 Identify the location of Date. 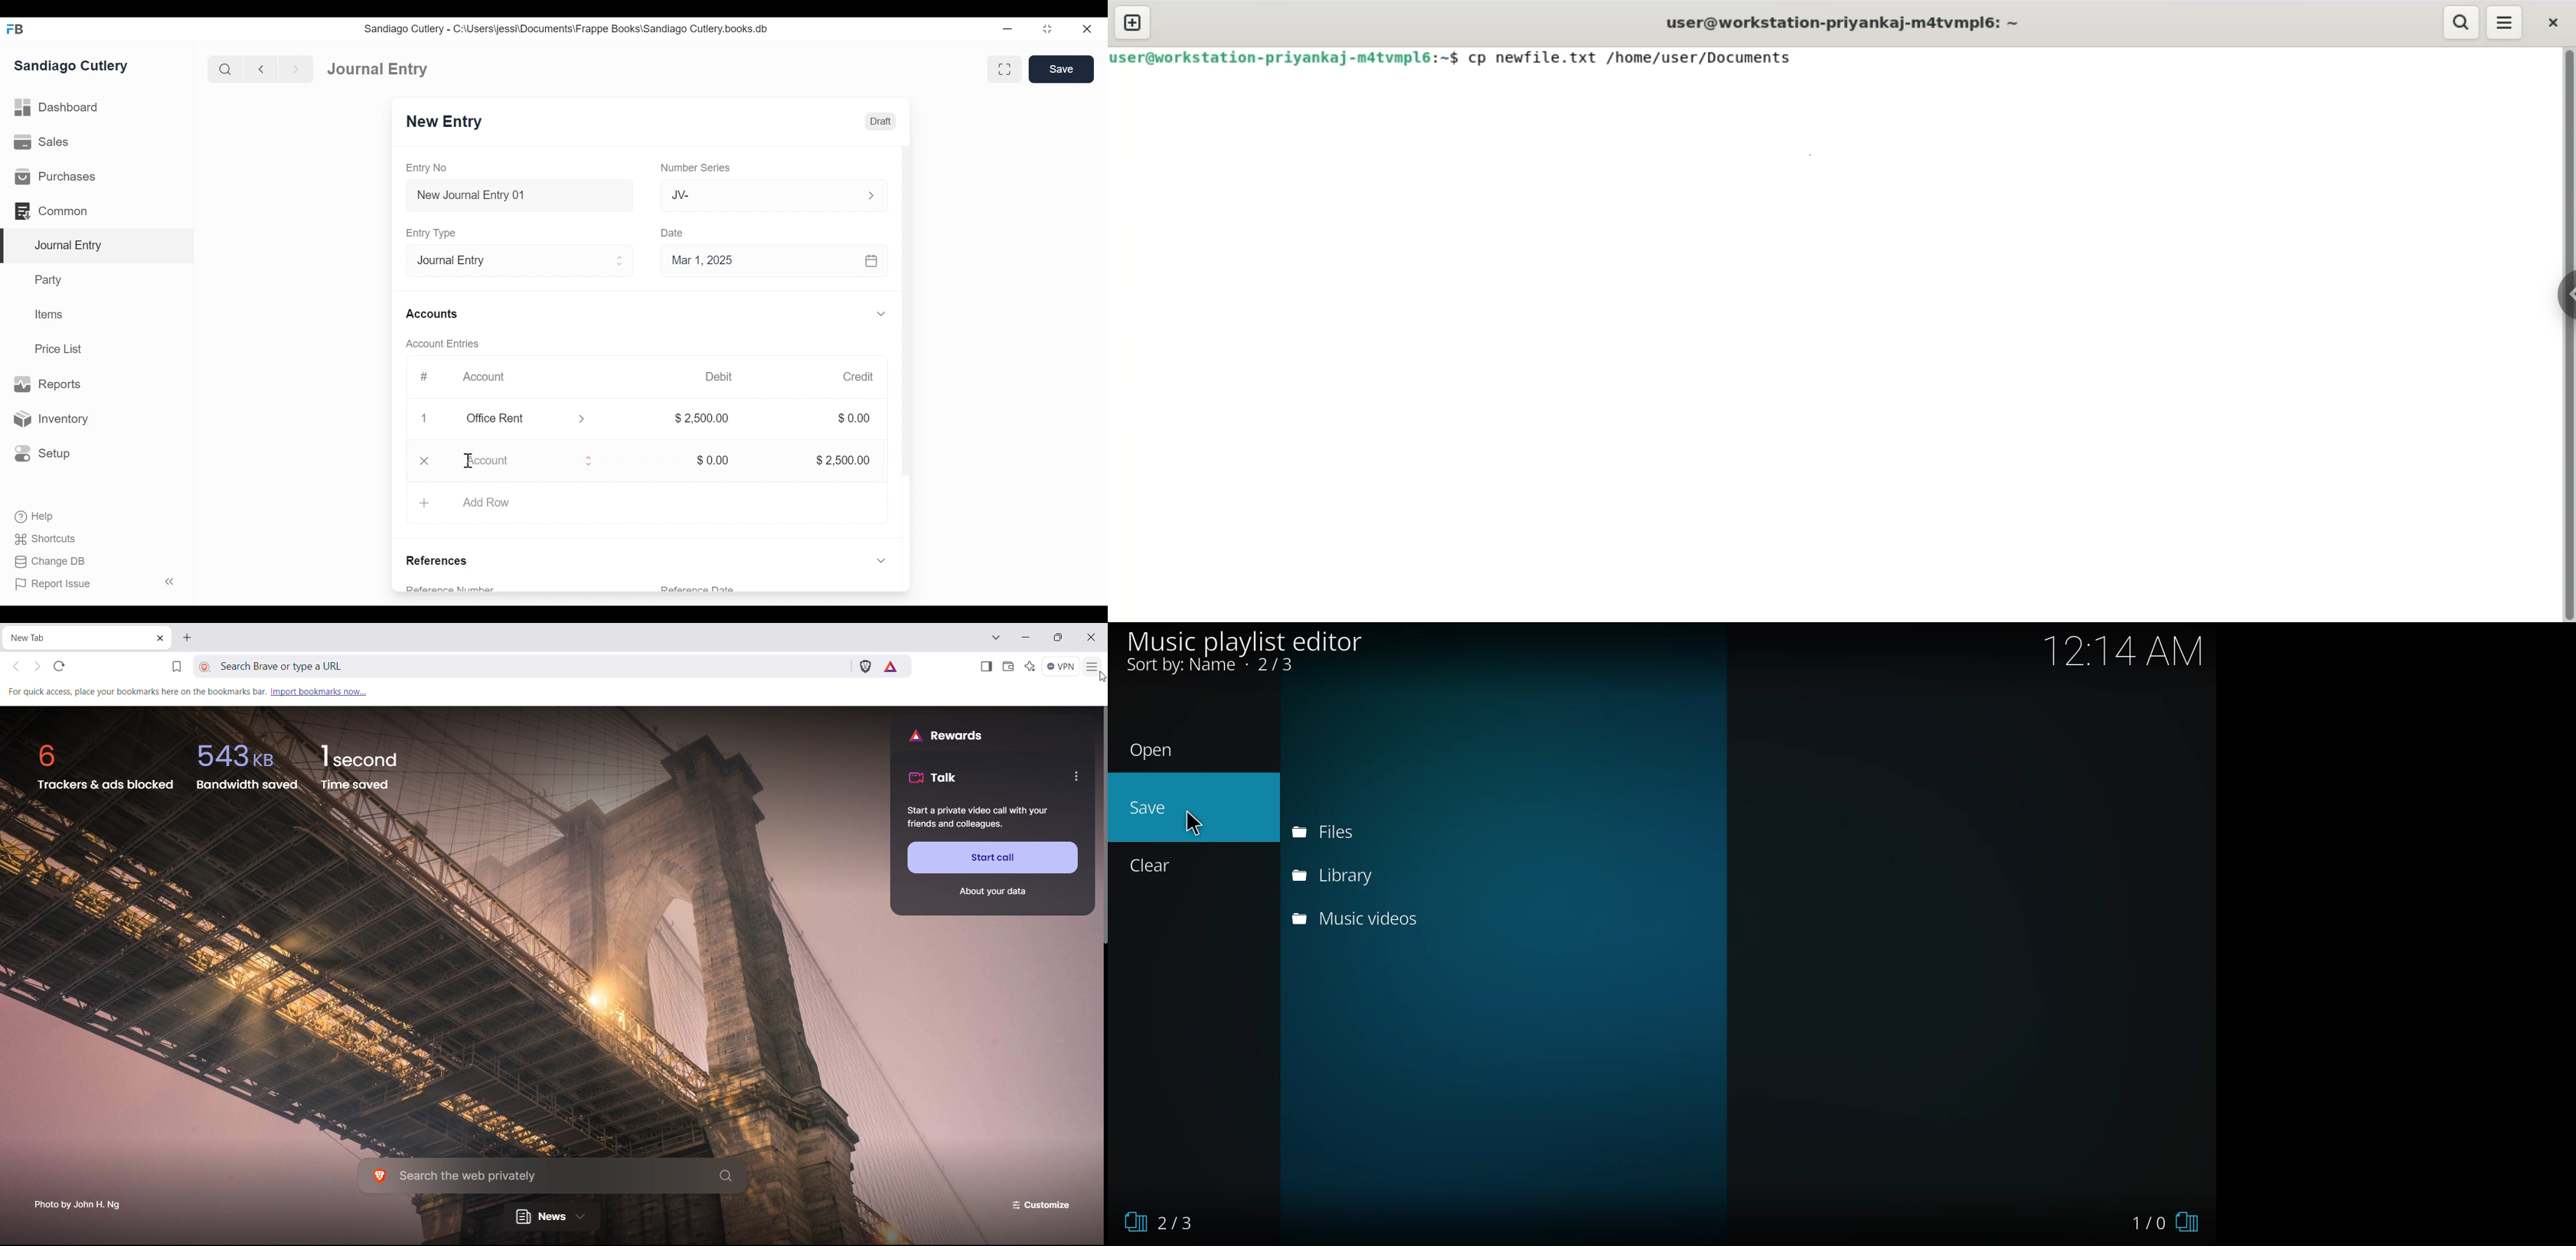
(673, 232).